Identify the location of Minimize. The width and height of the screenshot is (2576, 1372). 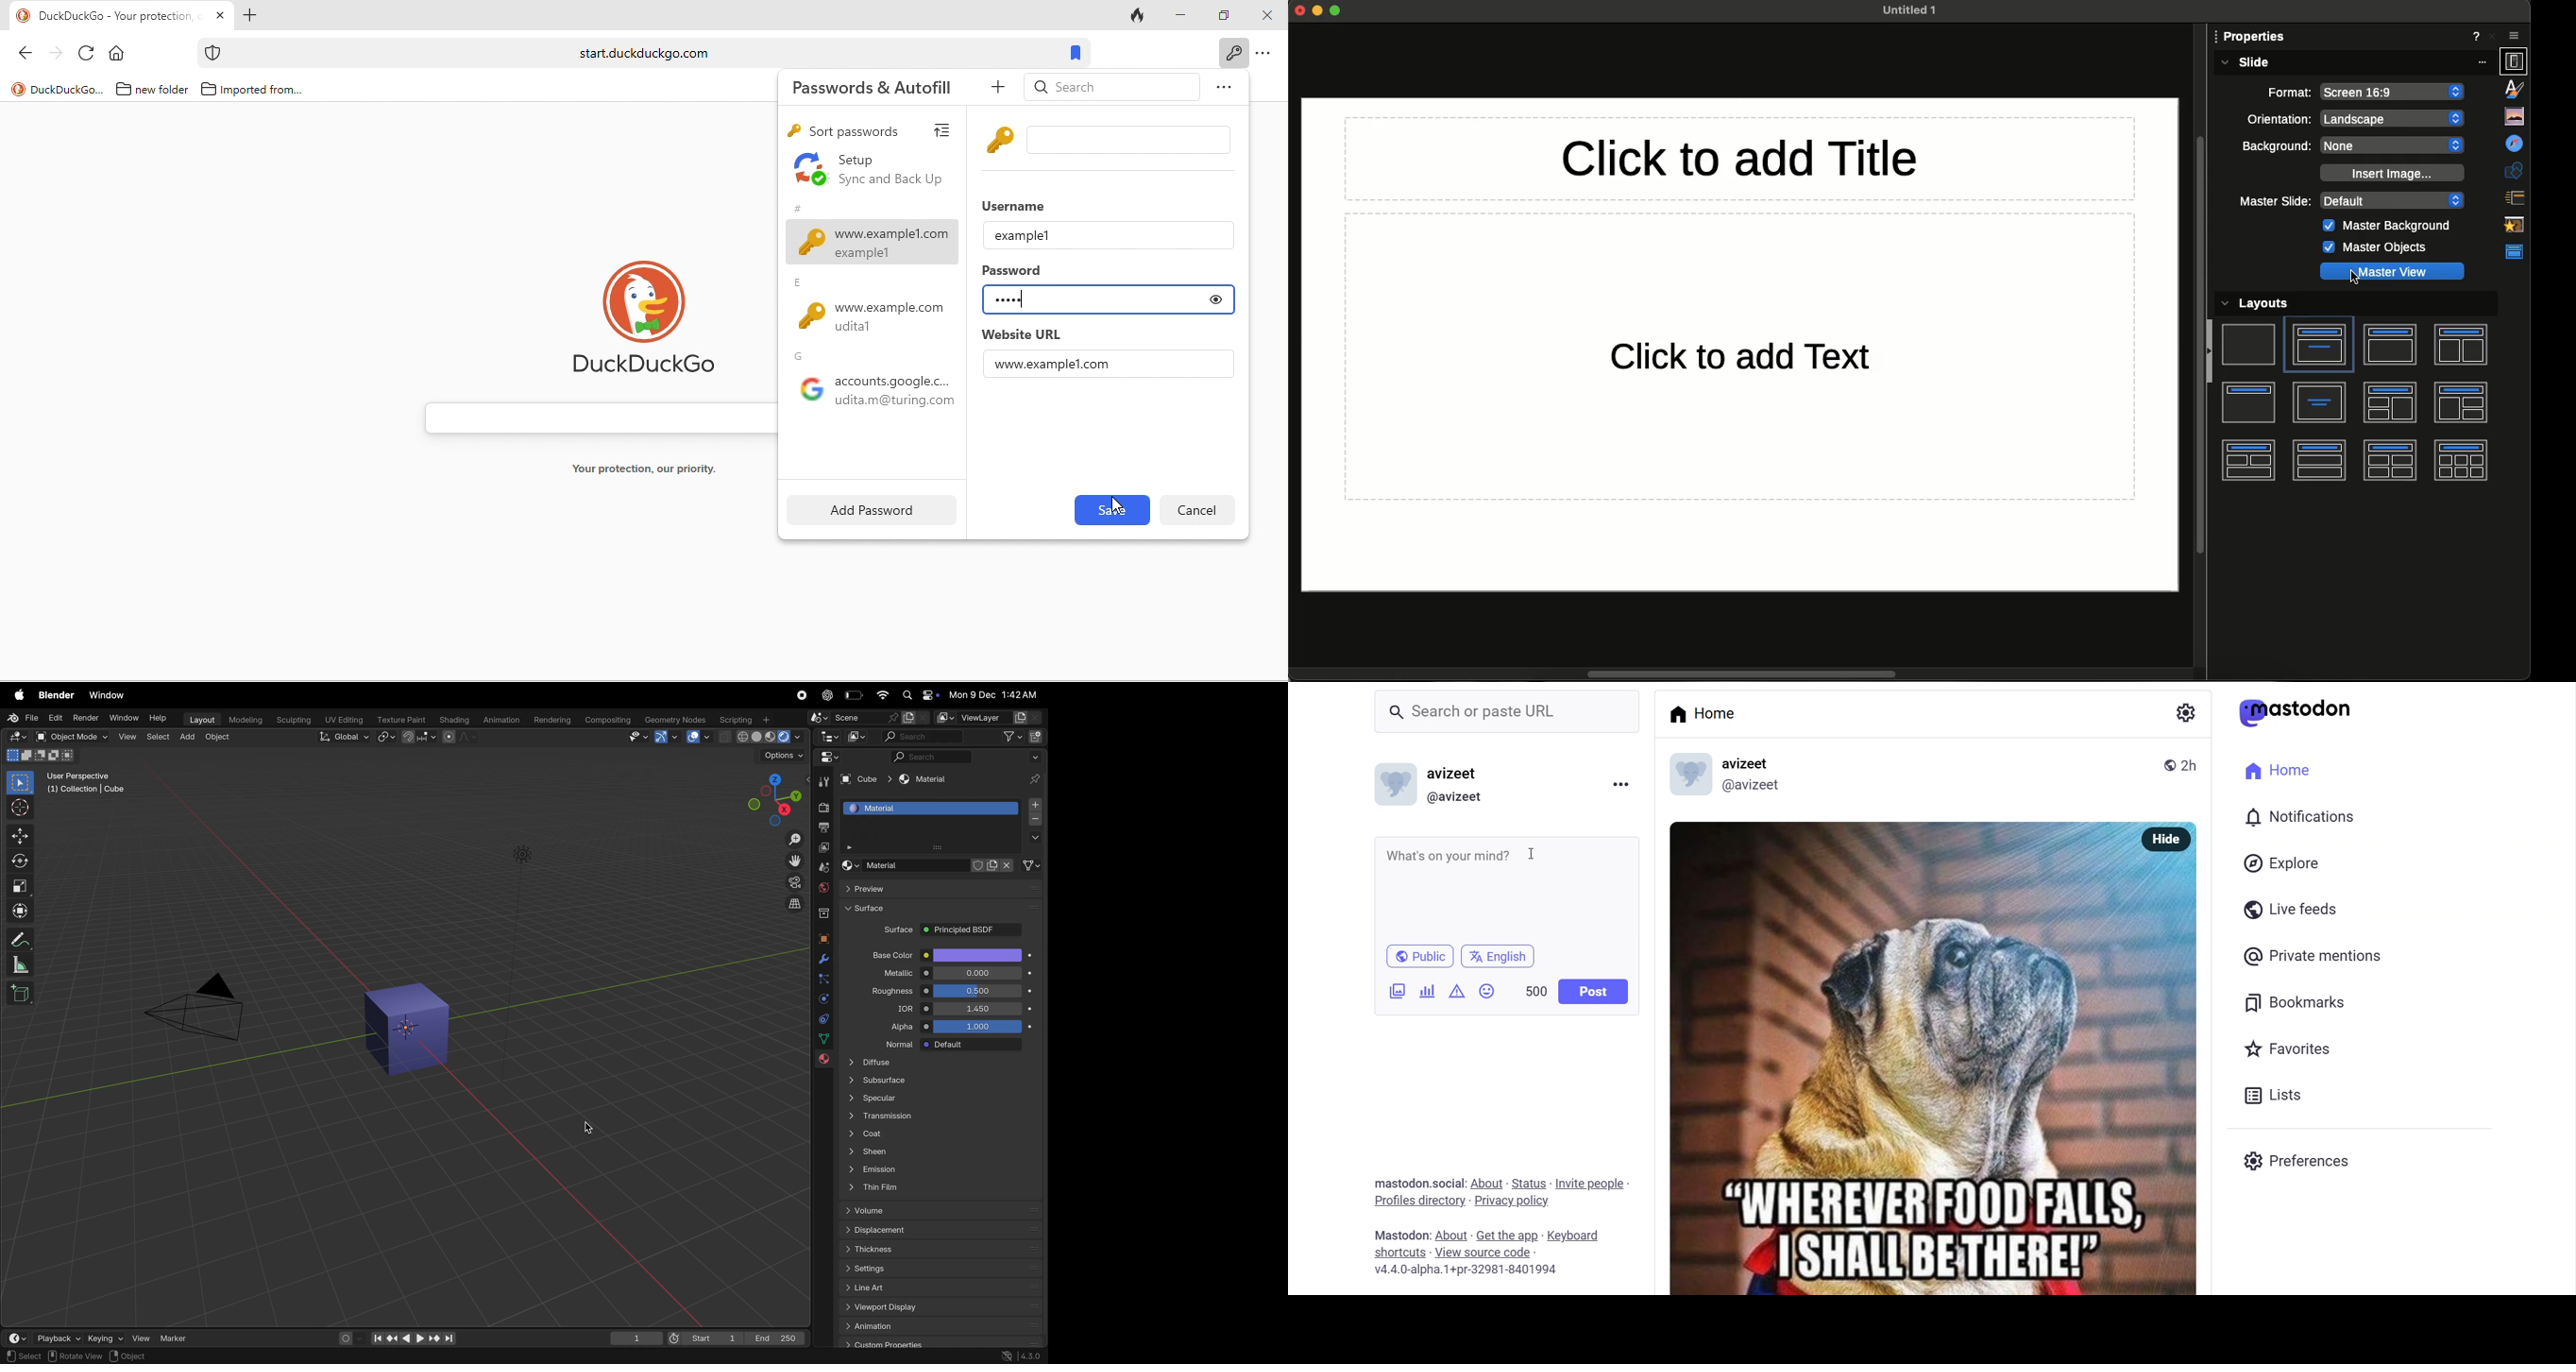
(1318, 12).